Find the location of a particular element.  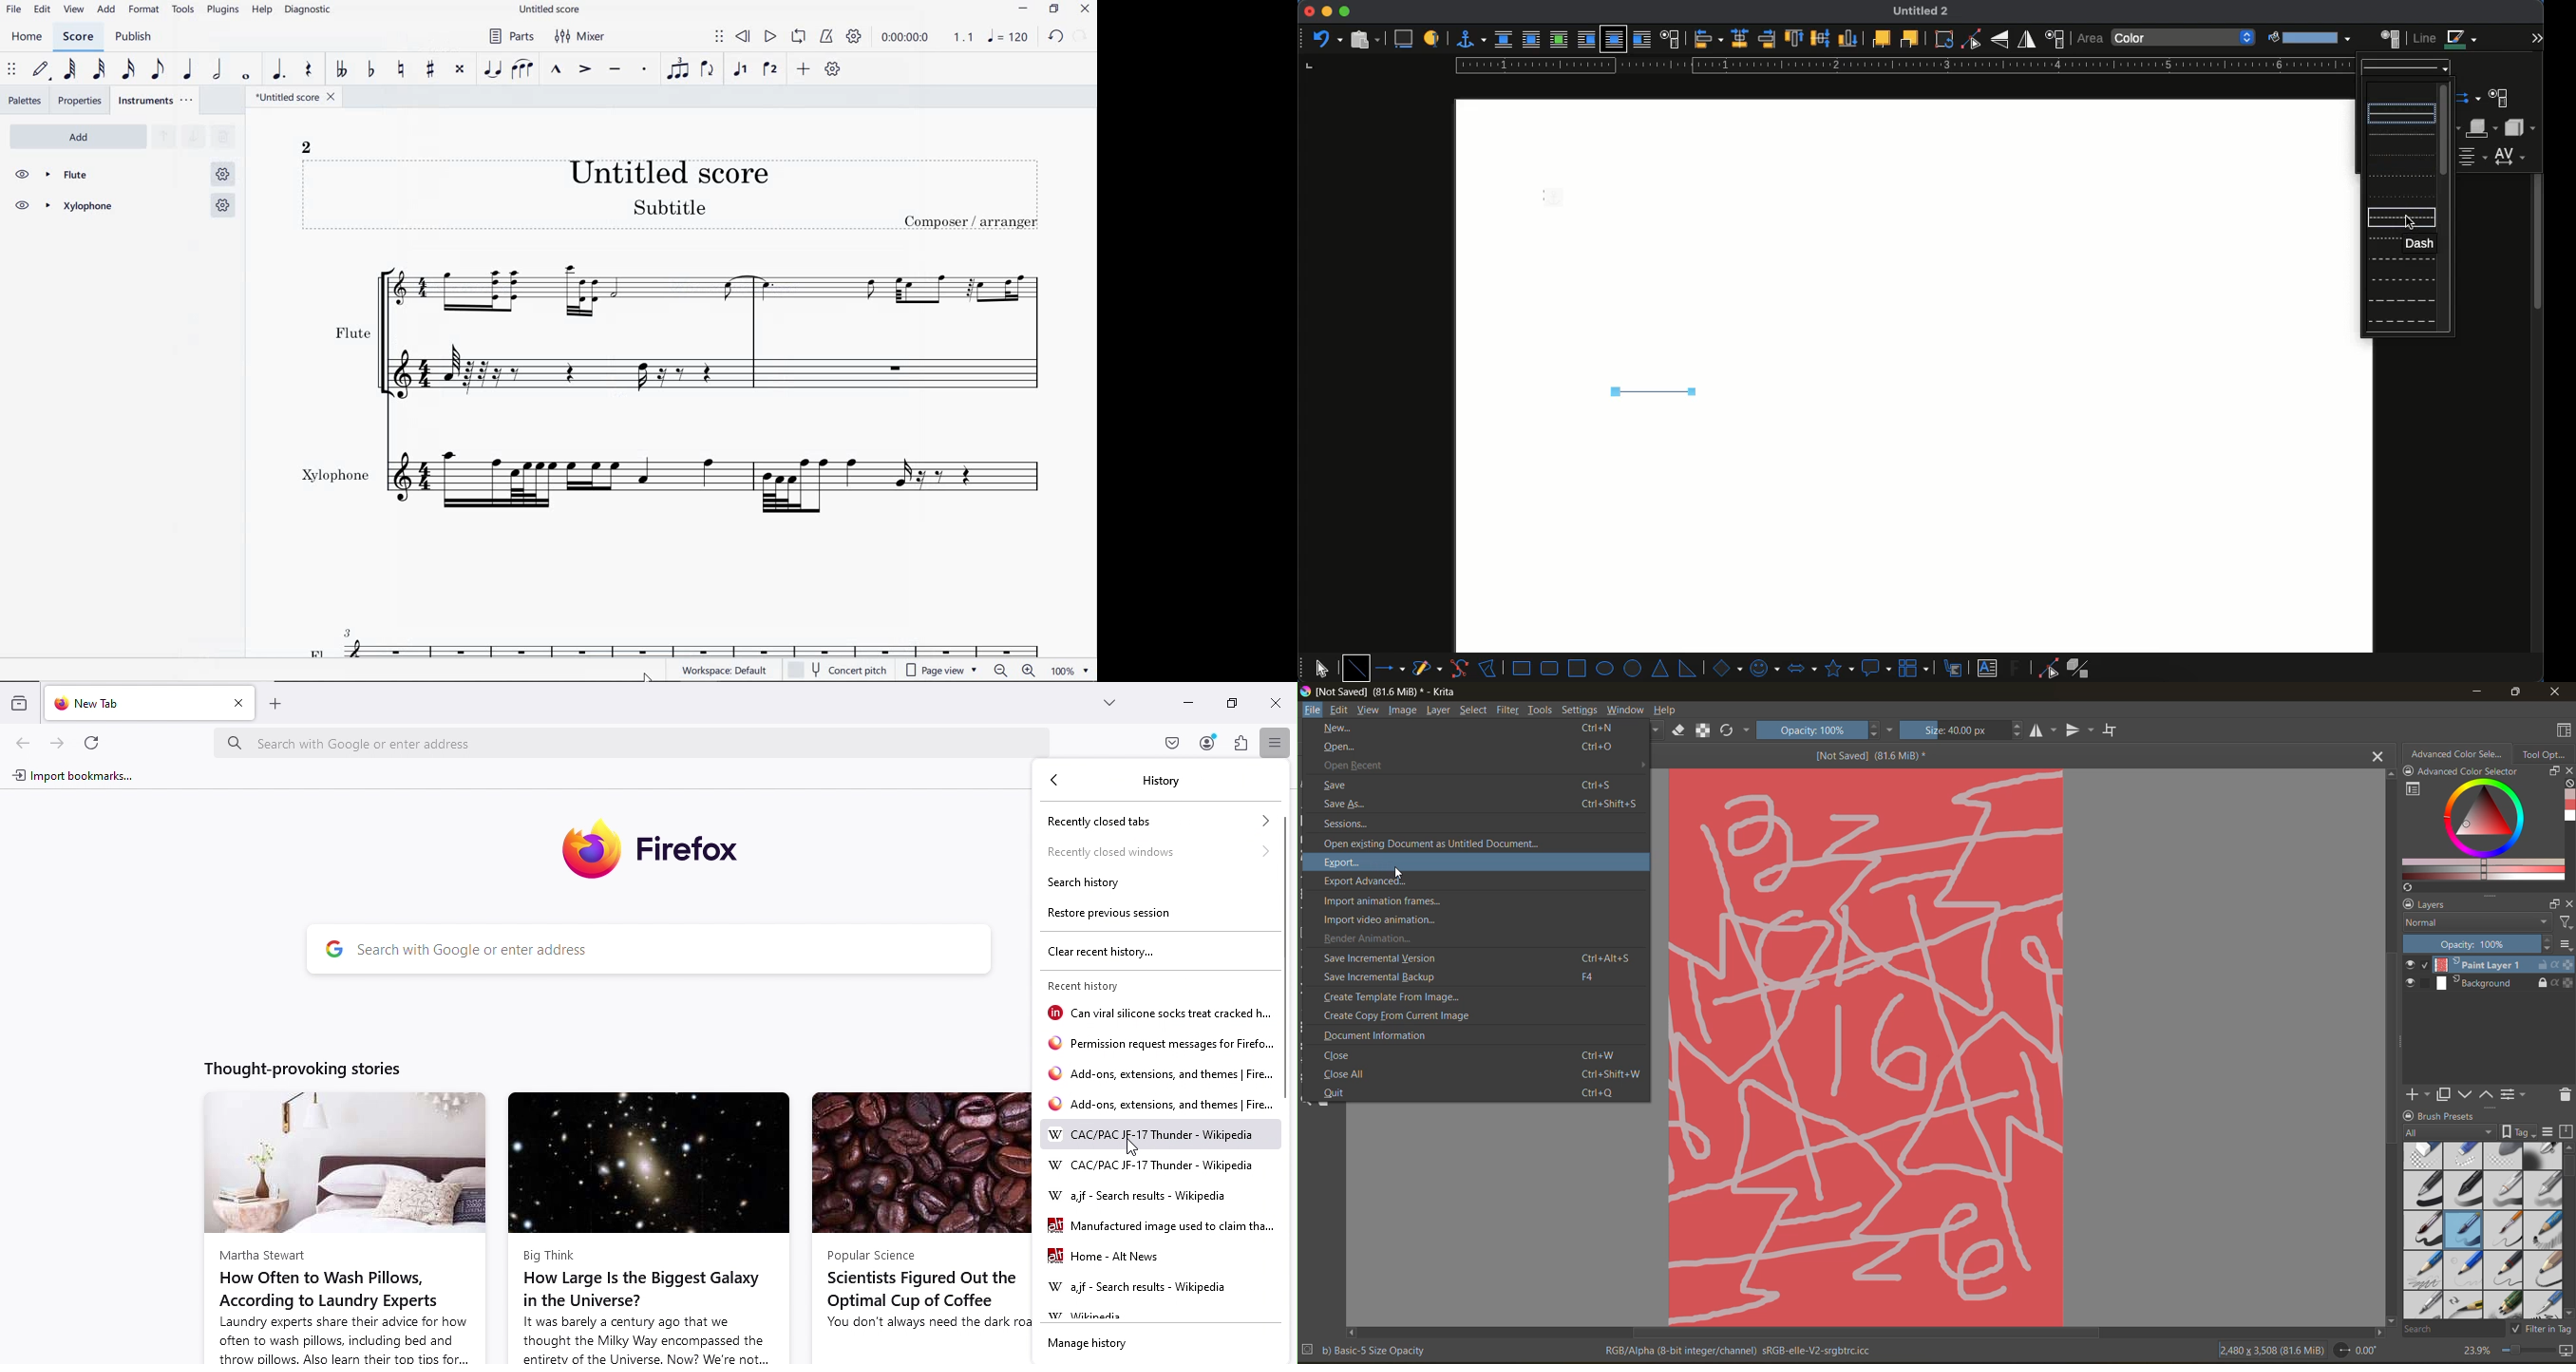

anchor for object is located at coordinates (1466, 39).